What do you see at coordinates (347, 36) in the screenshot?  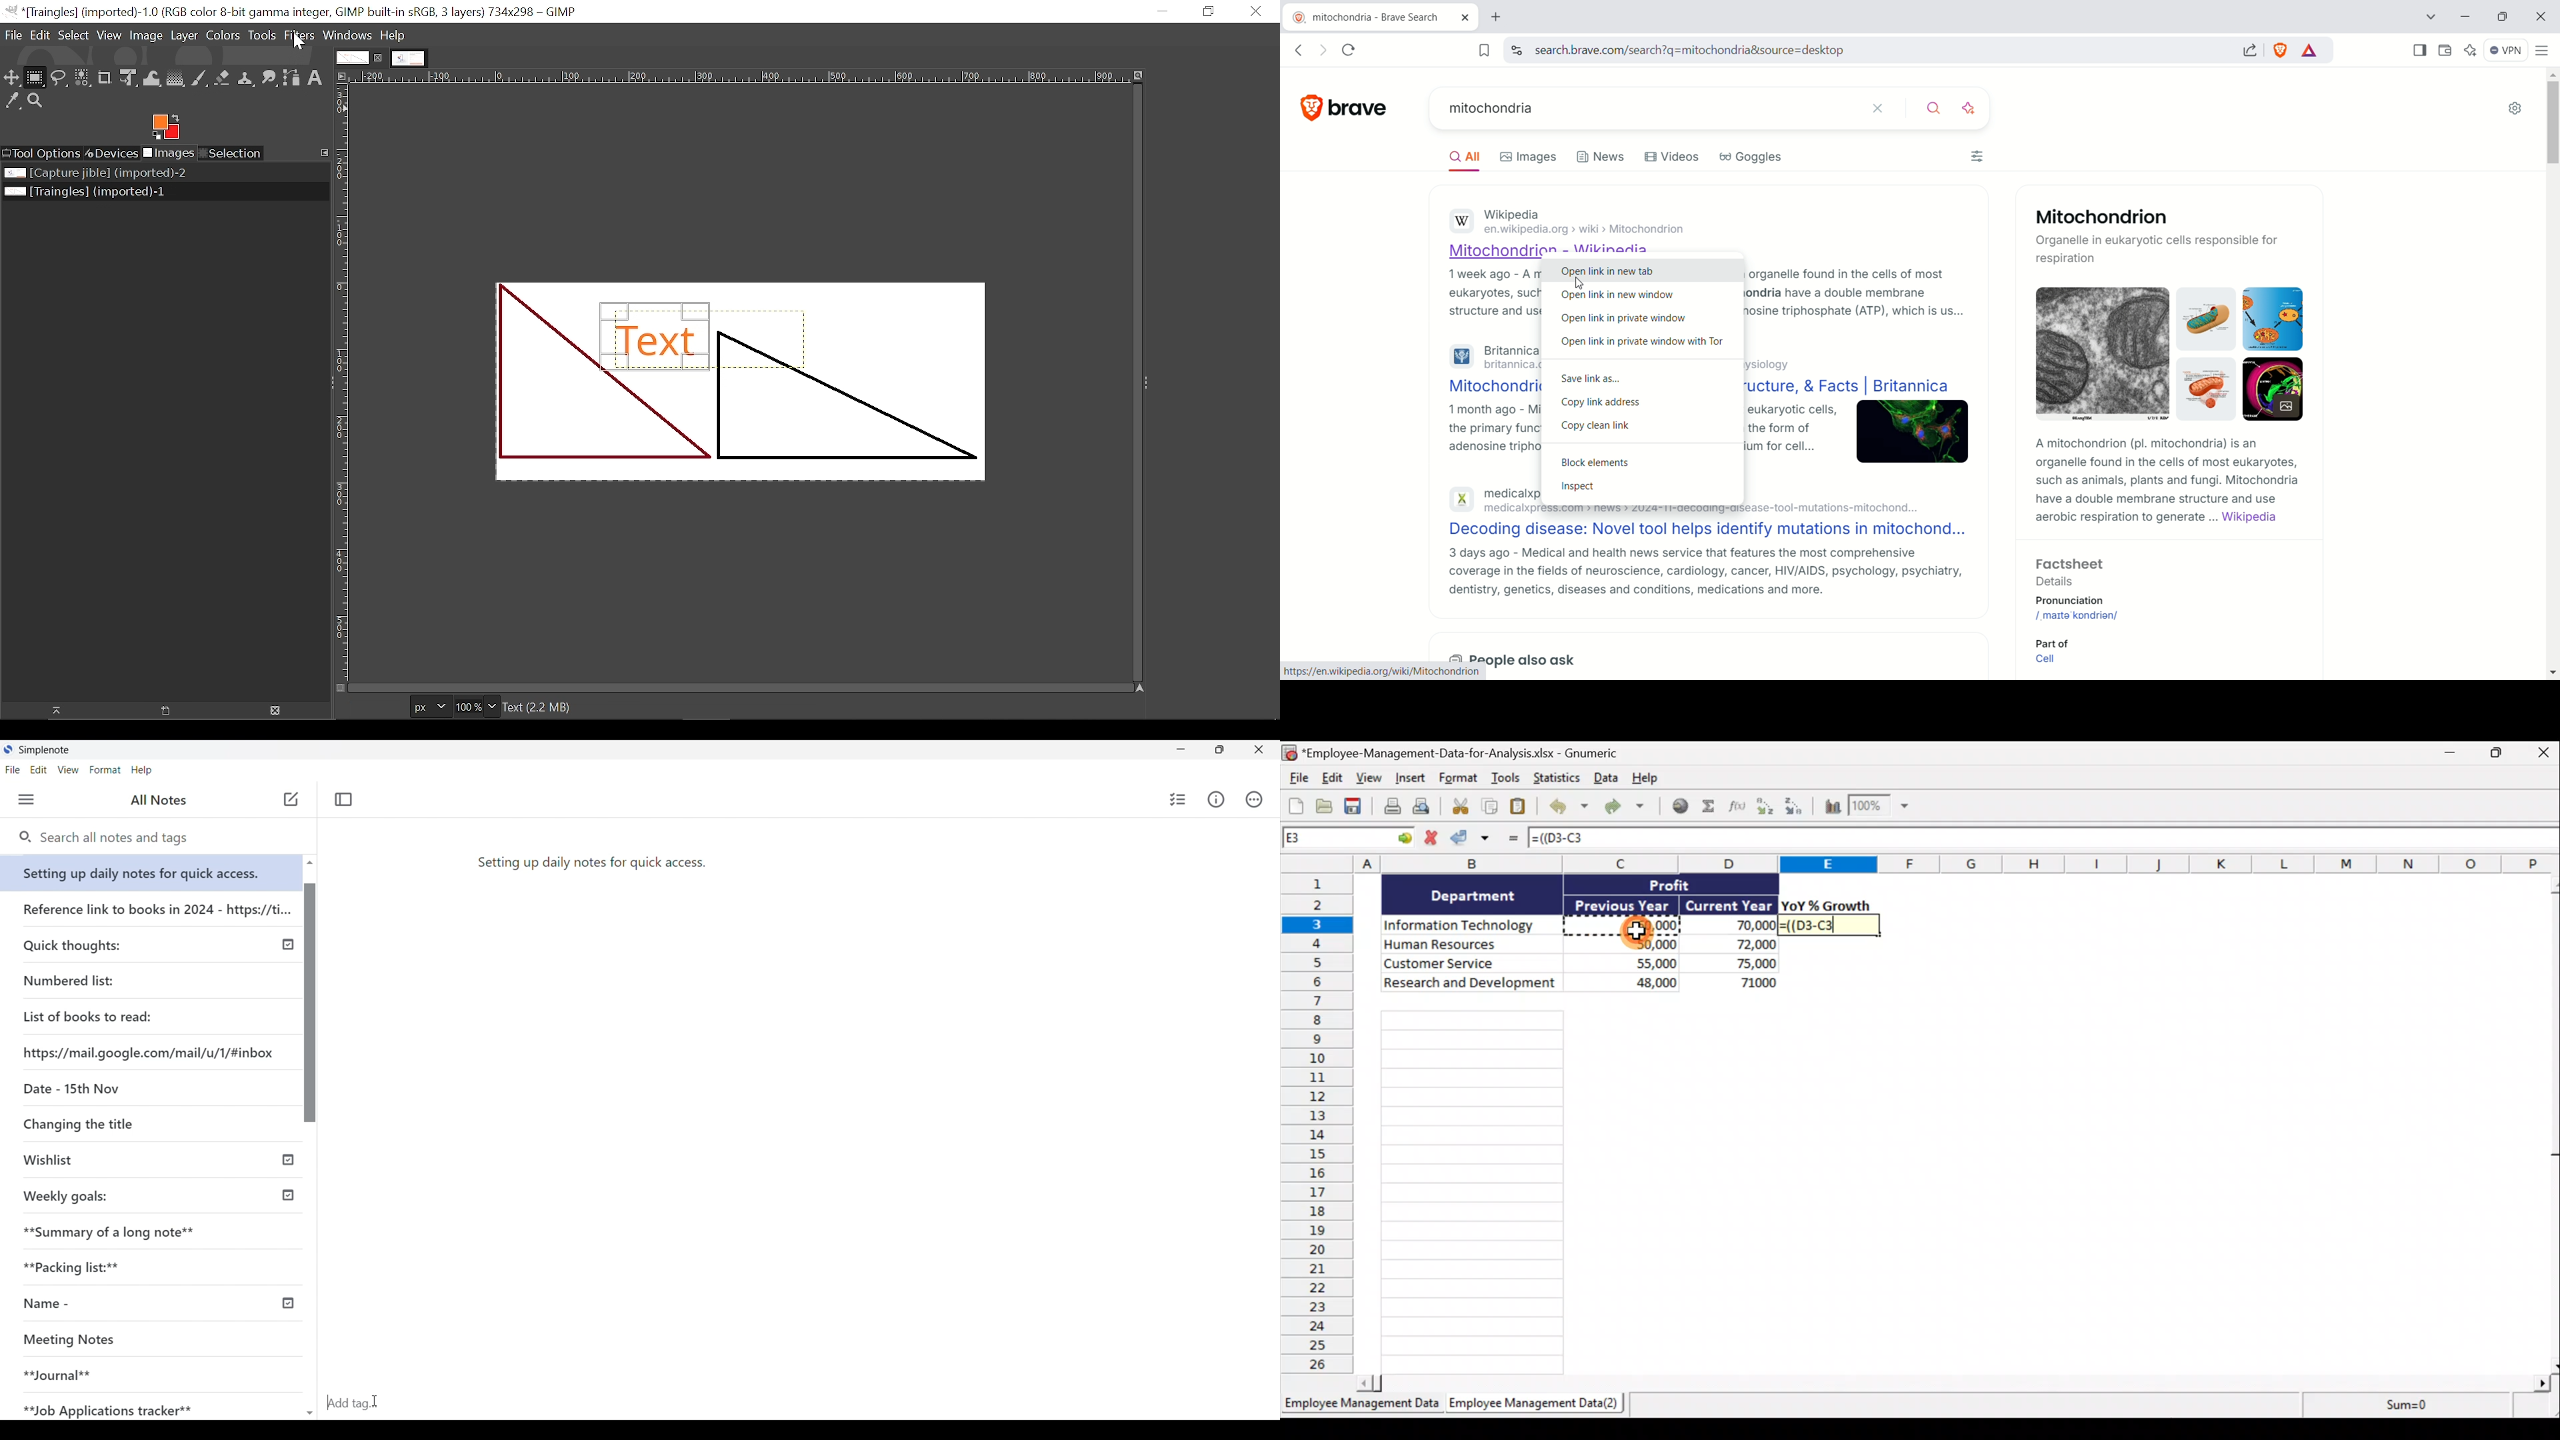 I see `Windows` at bounding box center [347, 36].